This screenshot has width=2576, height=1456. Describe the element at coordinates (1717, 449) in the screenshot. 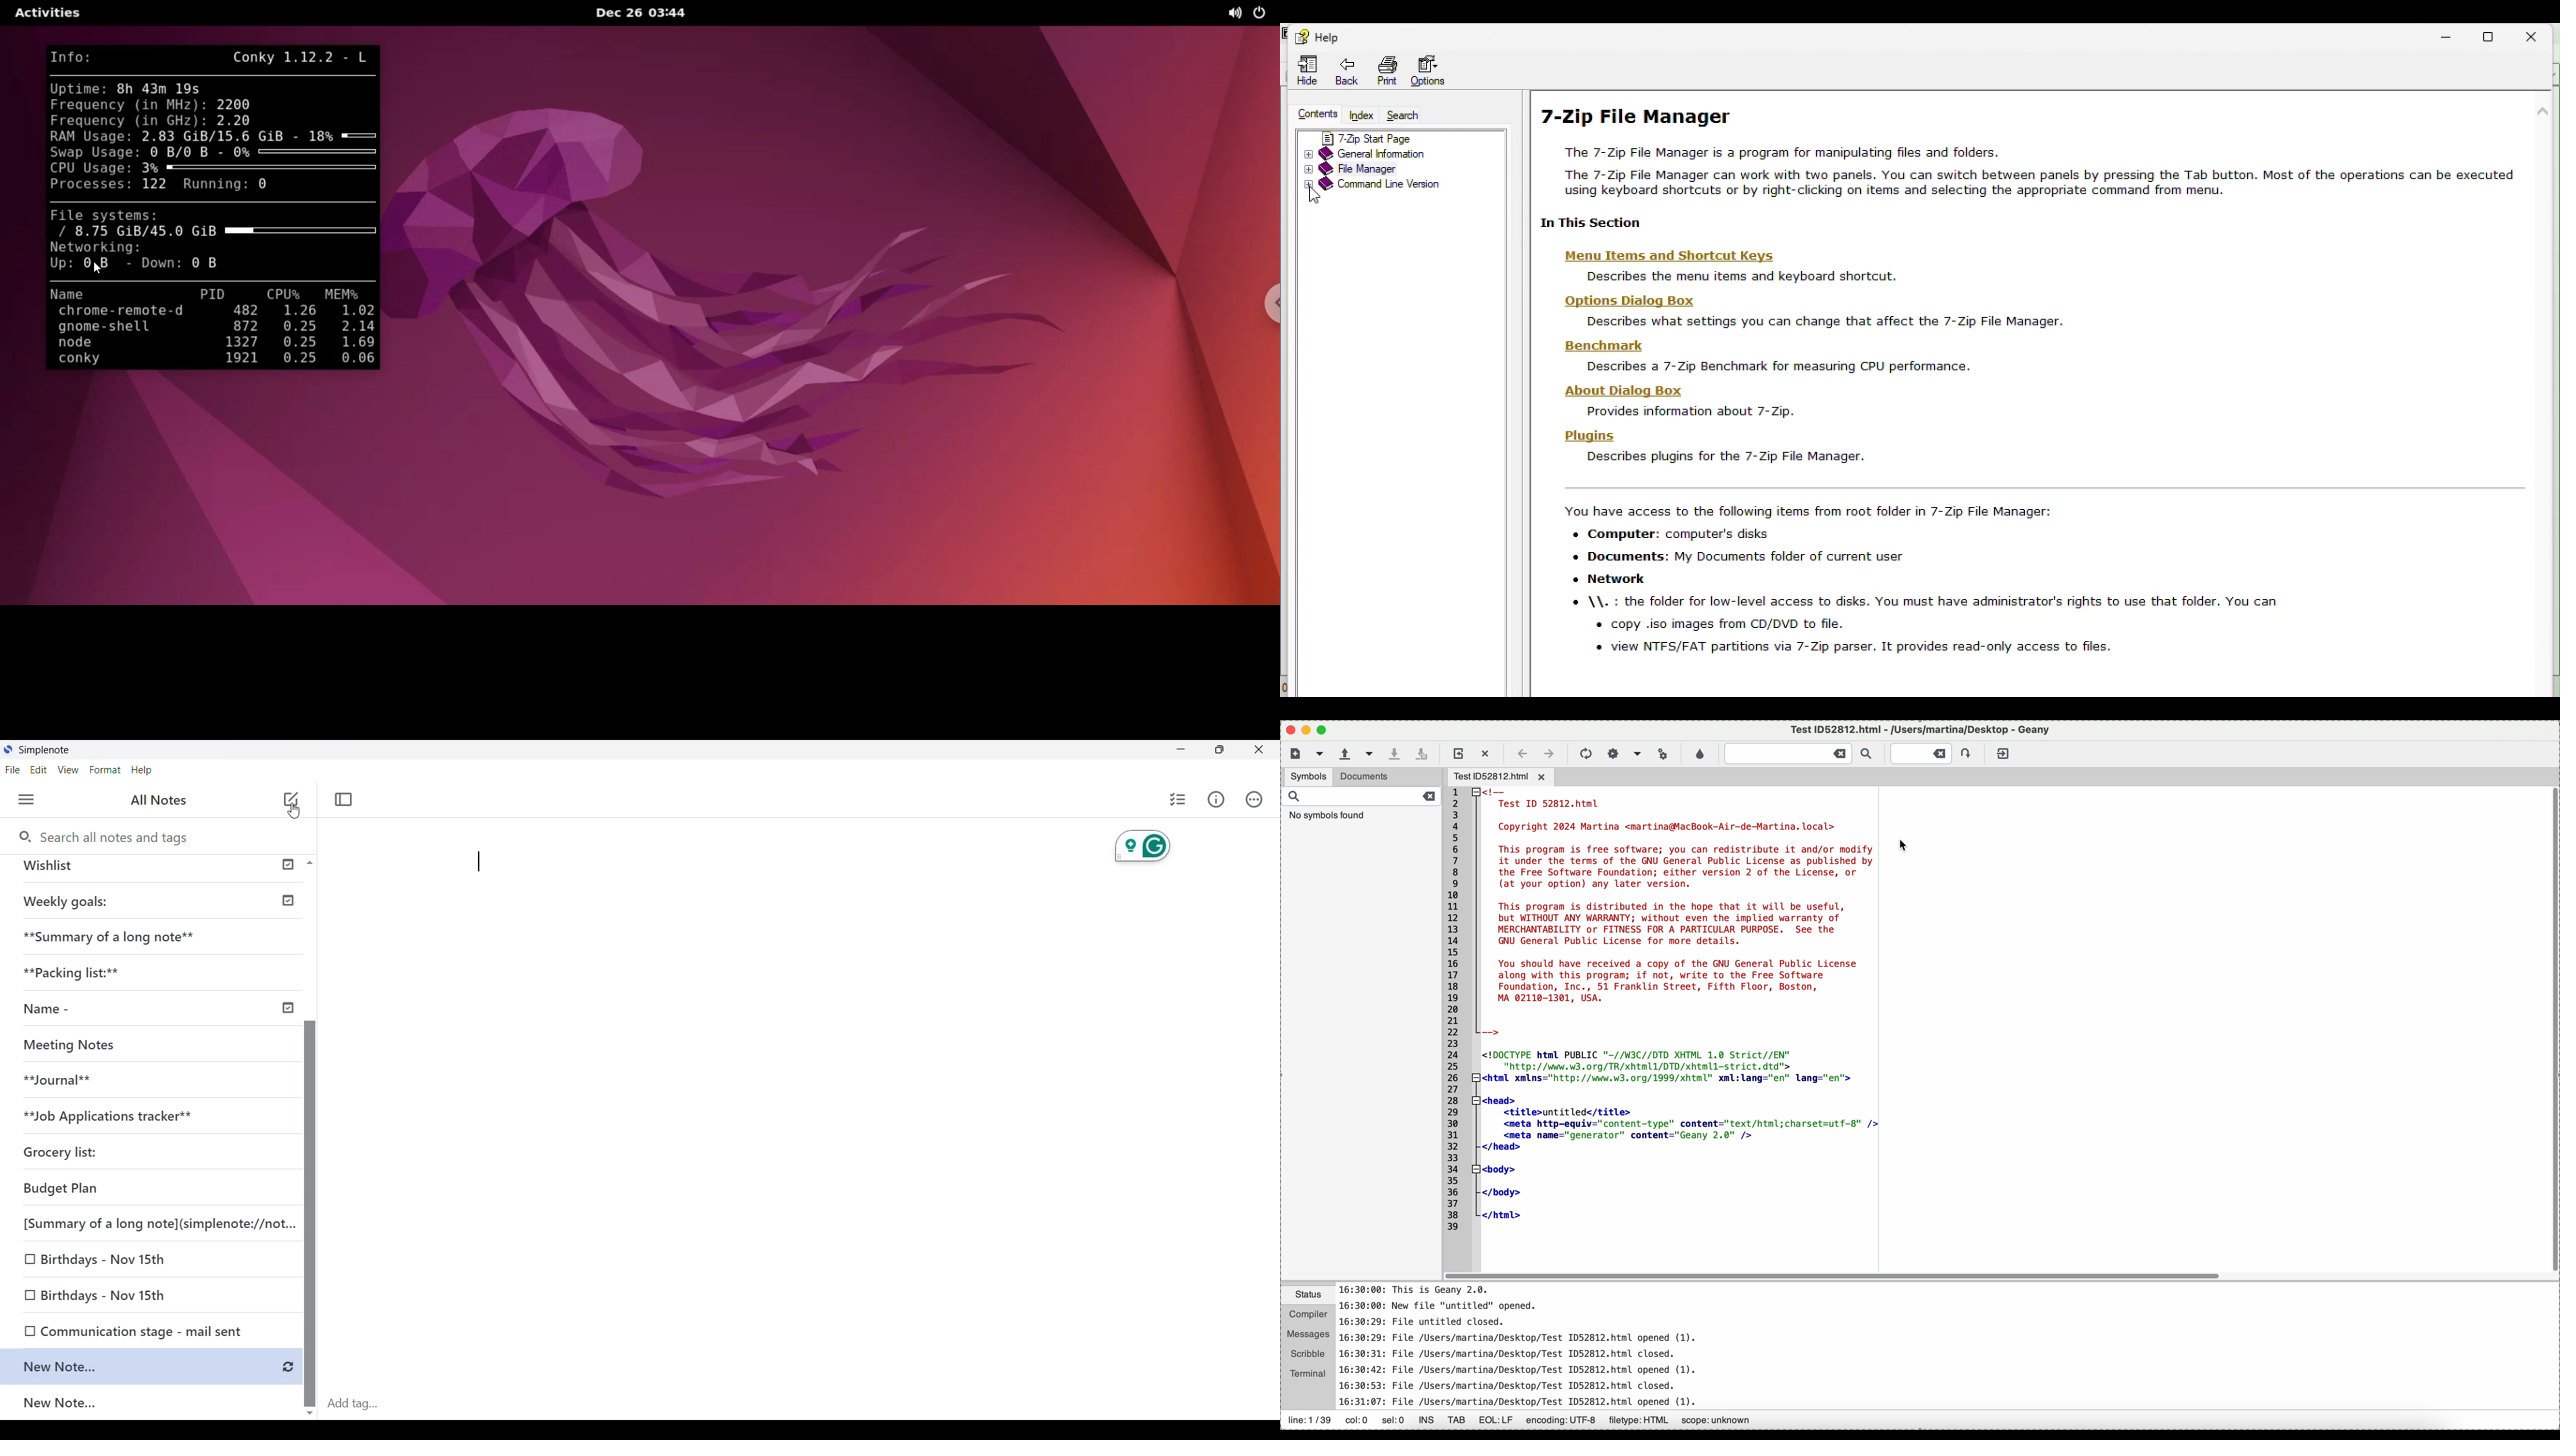

I see `plugins` at that location.